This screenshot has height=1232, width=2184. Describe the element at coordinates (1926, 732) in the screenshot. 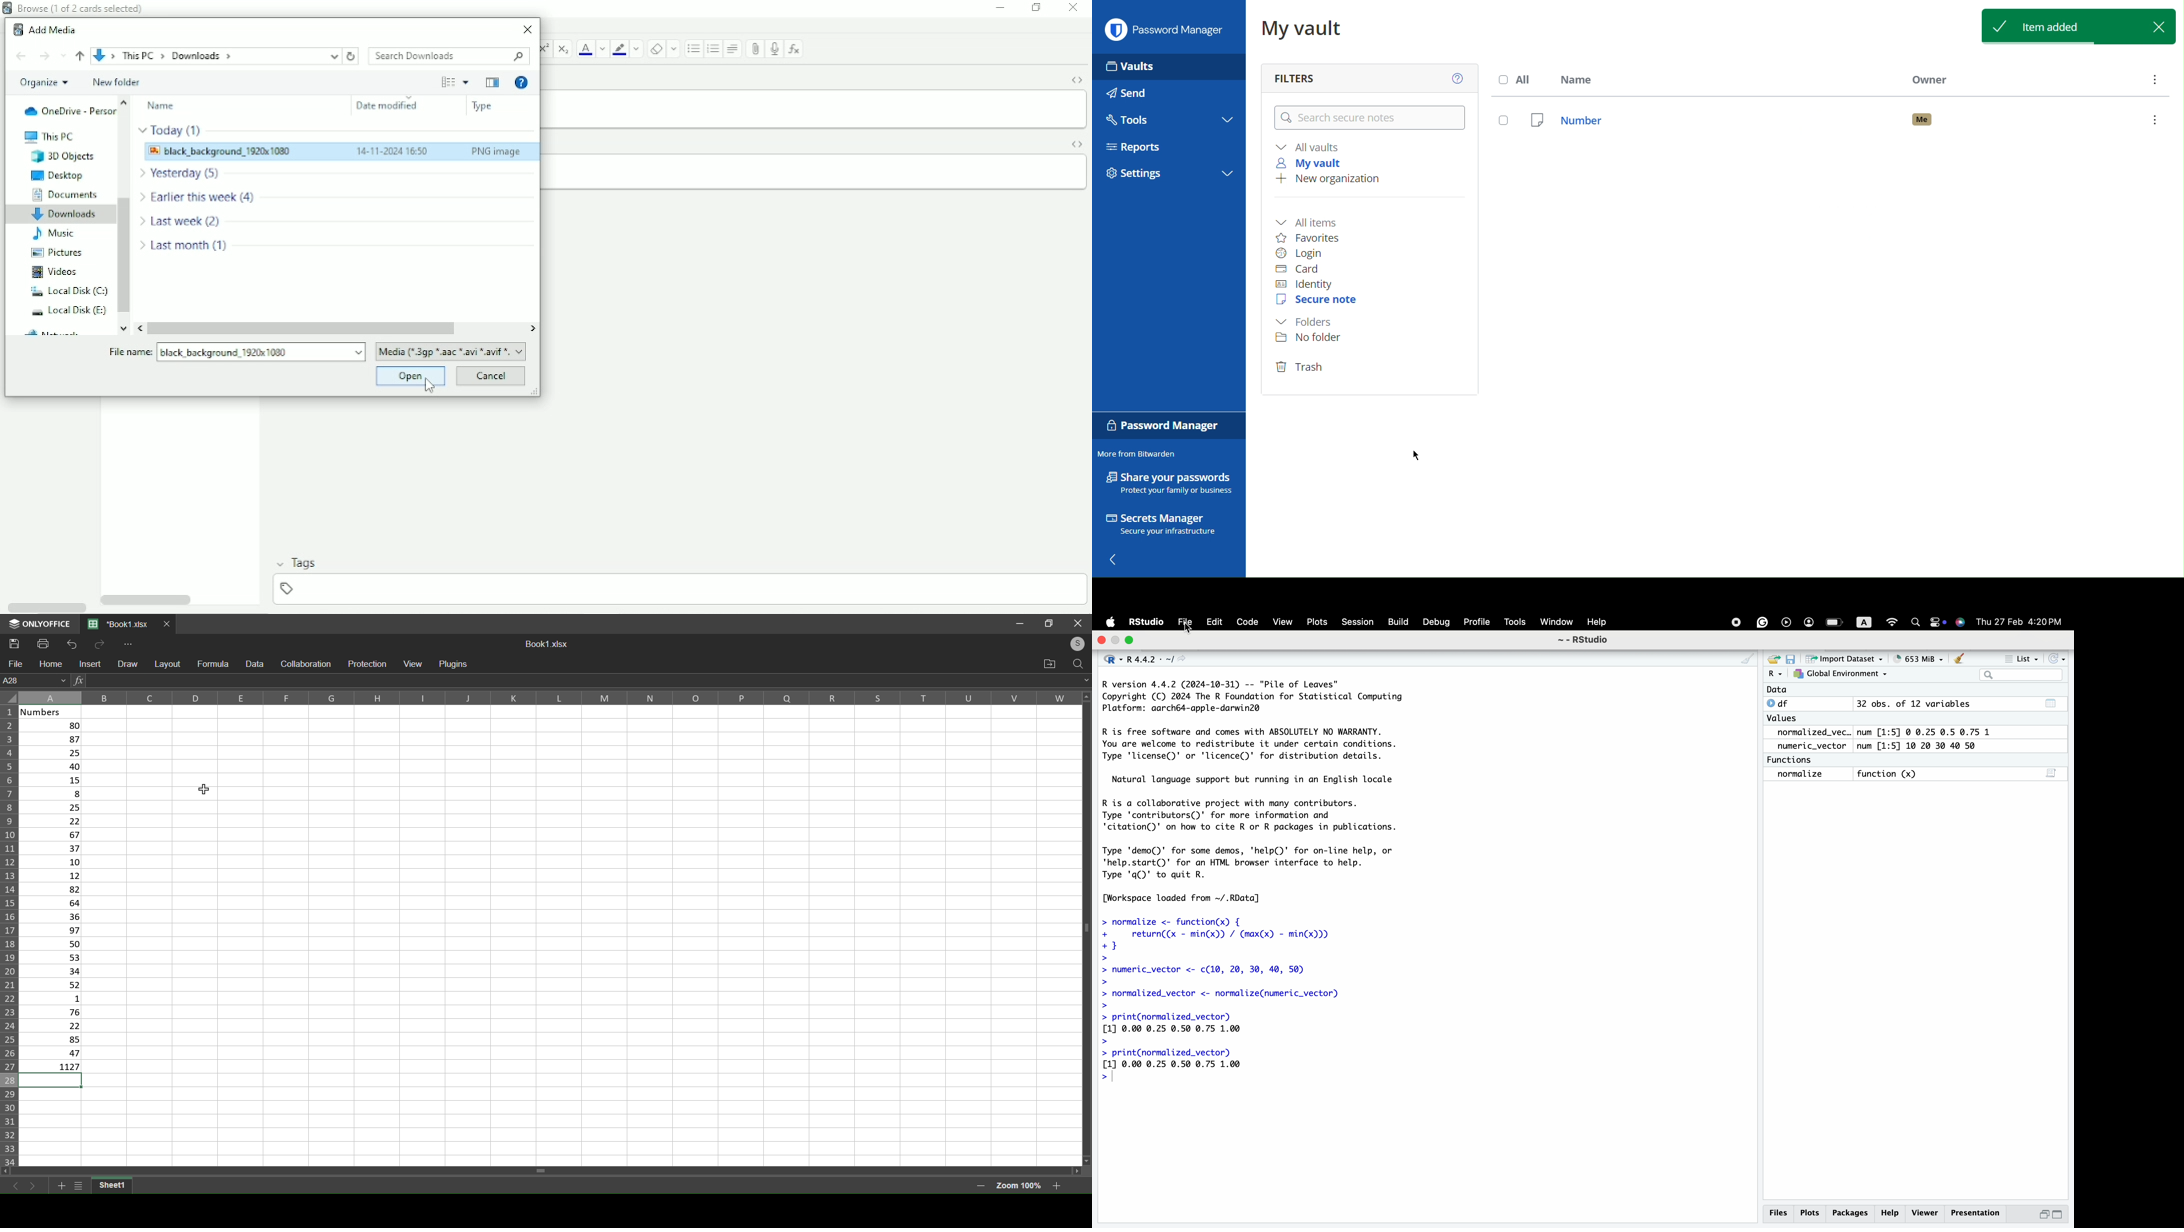

I see `num [1:5] 0 0.25 0.5 0.75 1` at that location.